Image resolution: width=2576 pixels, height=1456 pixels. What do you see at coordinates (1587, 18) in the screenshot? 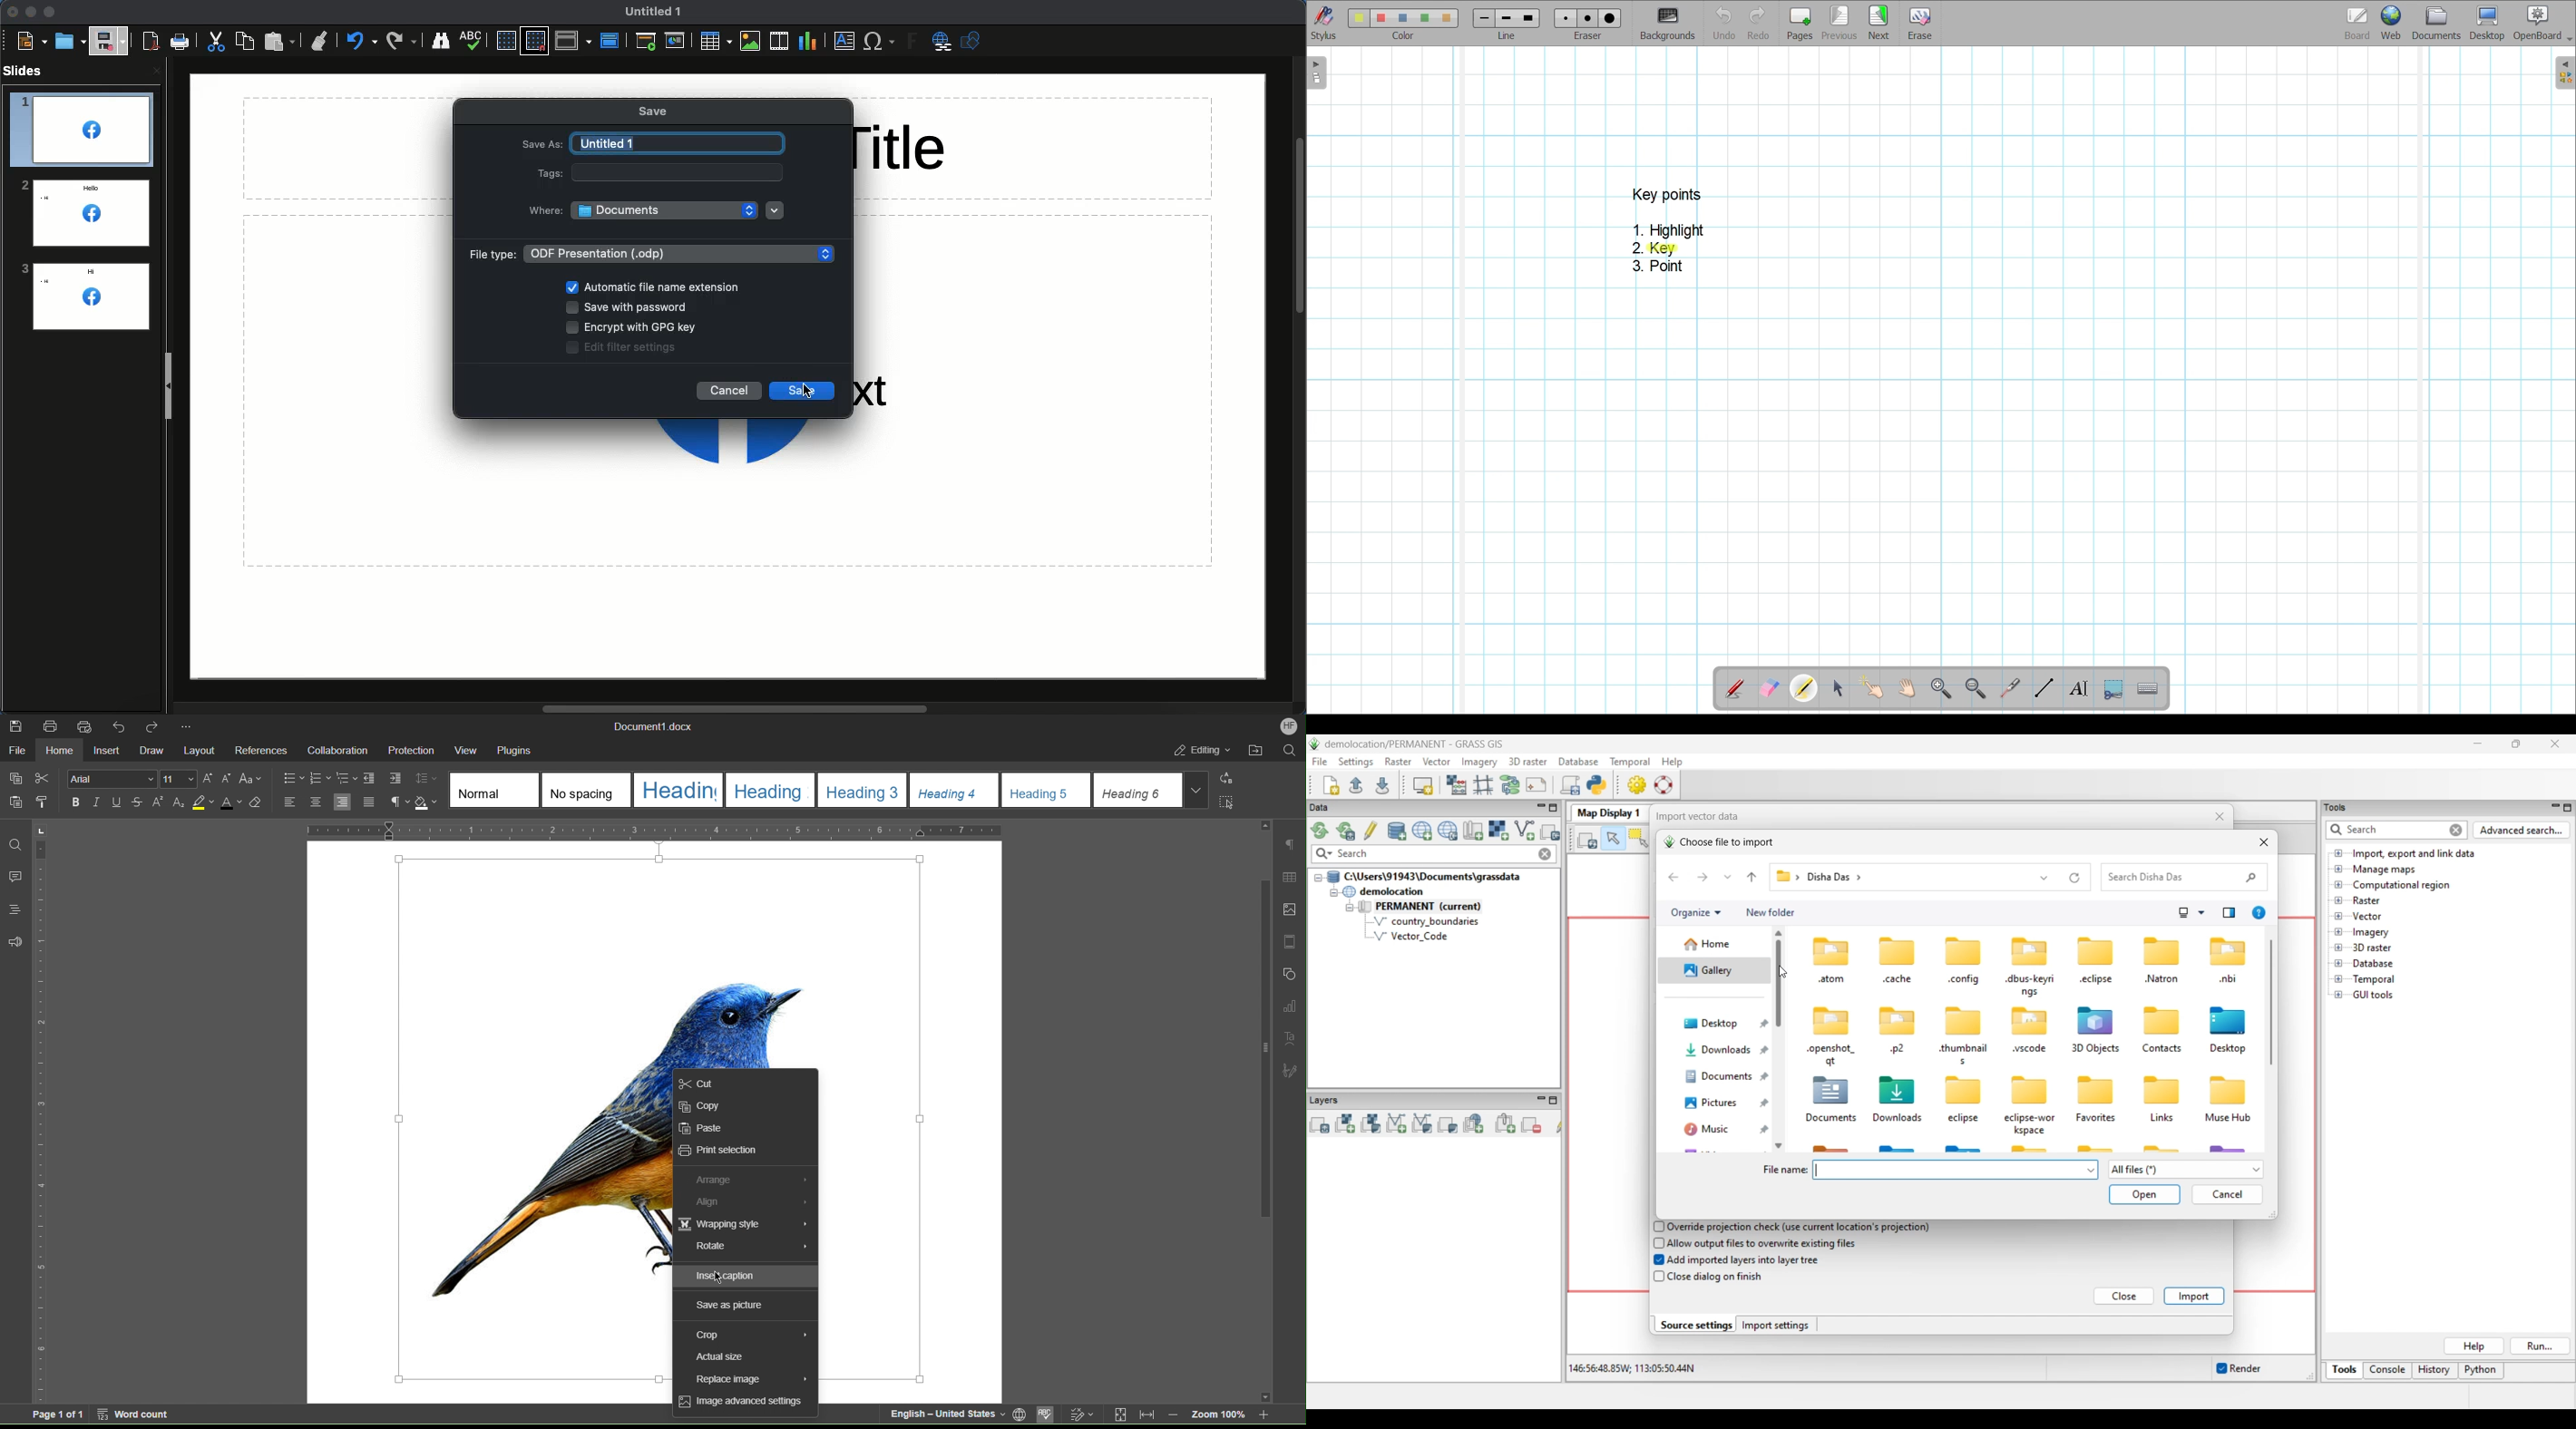
I see `eraser 2` at bounding box center [1587, 18].